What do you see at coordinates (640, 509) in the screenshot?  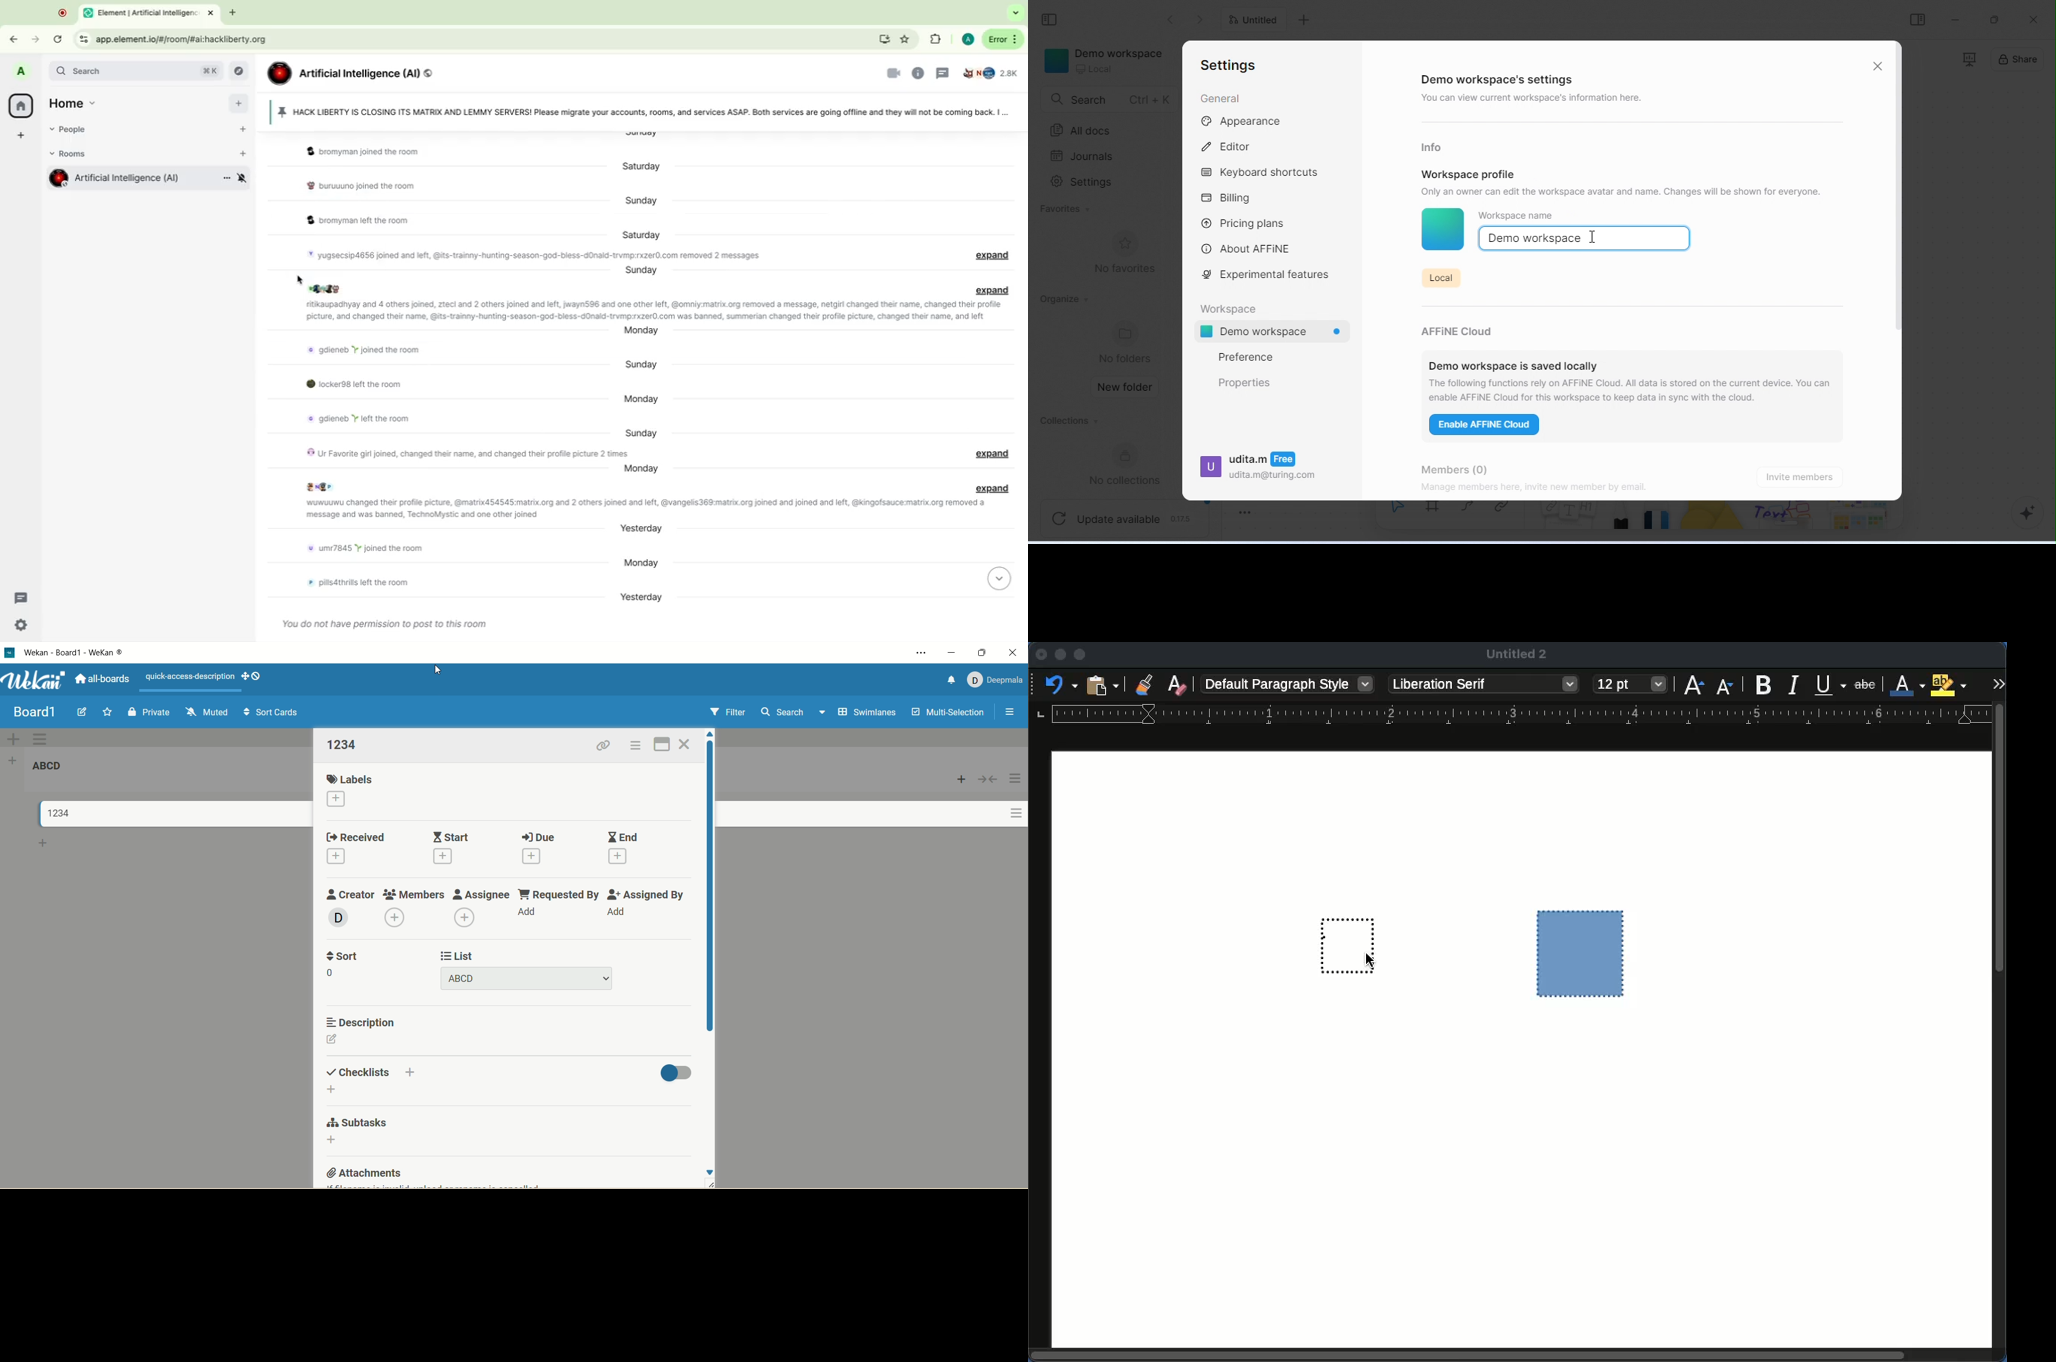 I see `Message` at bounding box center [640, 509].